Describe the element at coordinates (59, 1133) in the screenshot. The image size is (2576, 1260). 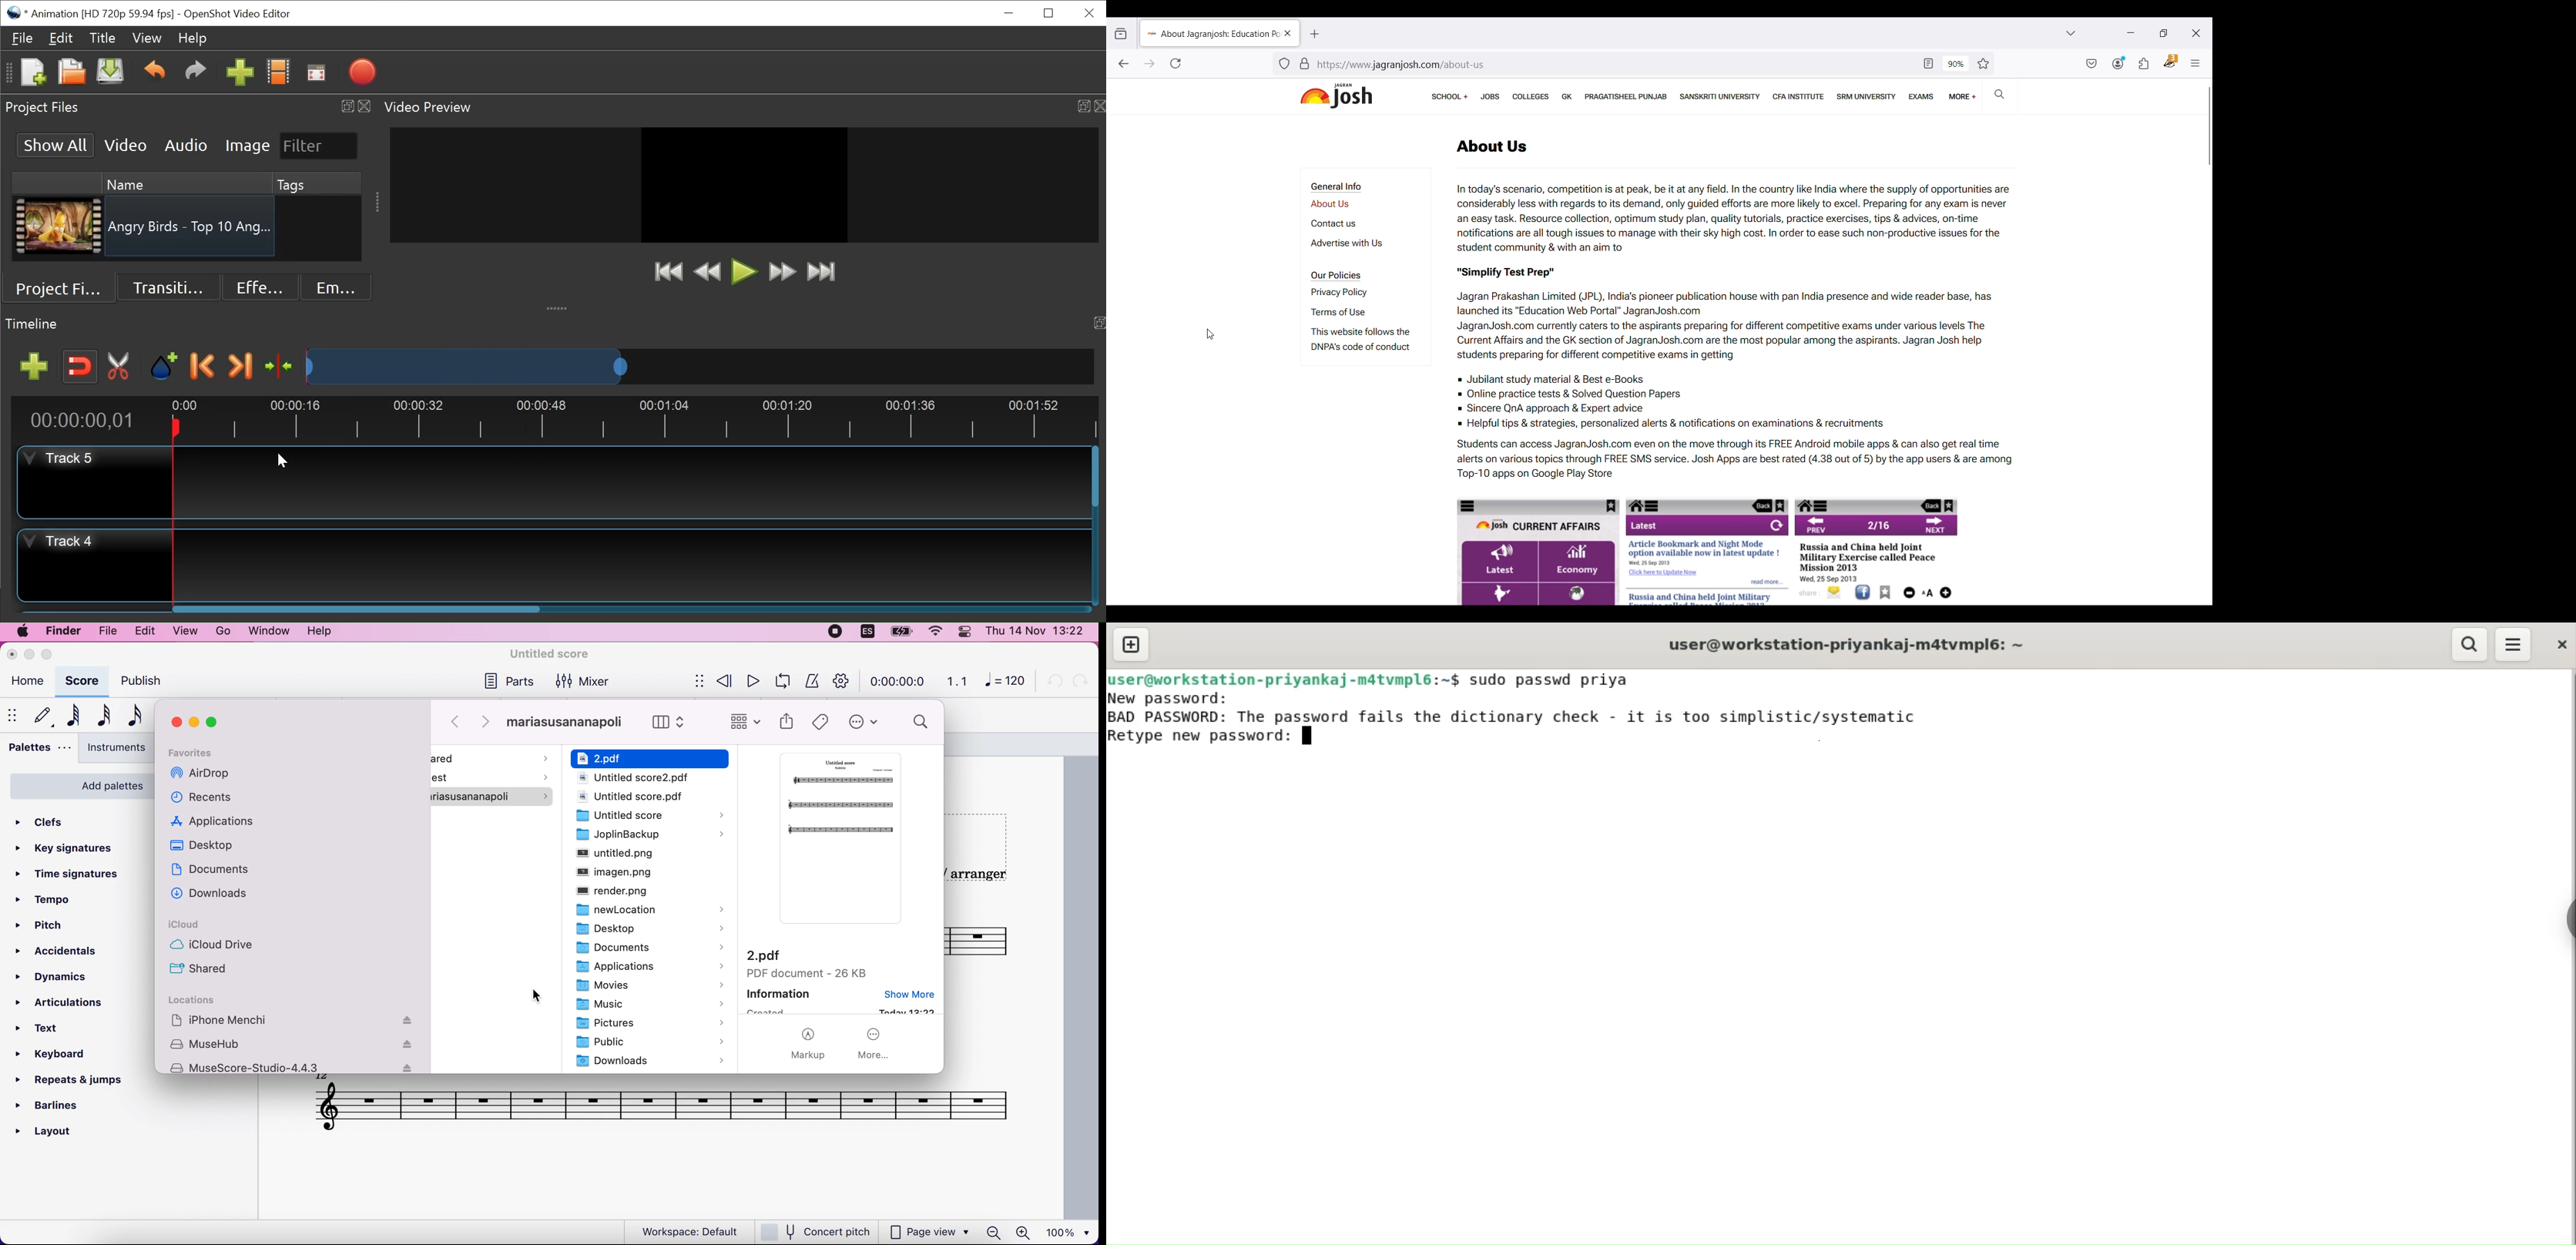
I see `layout` at that location.